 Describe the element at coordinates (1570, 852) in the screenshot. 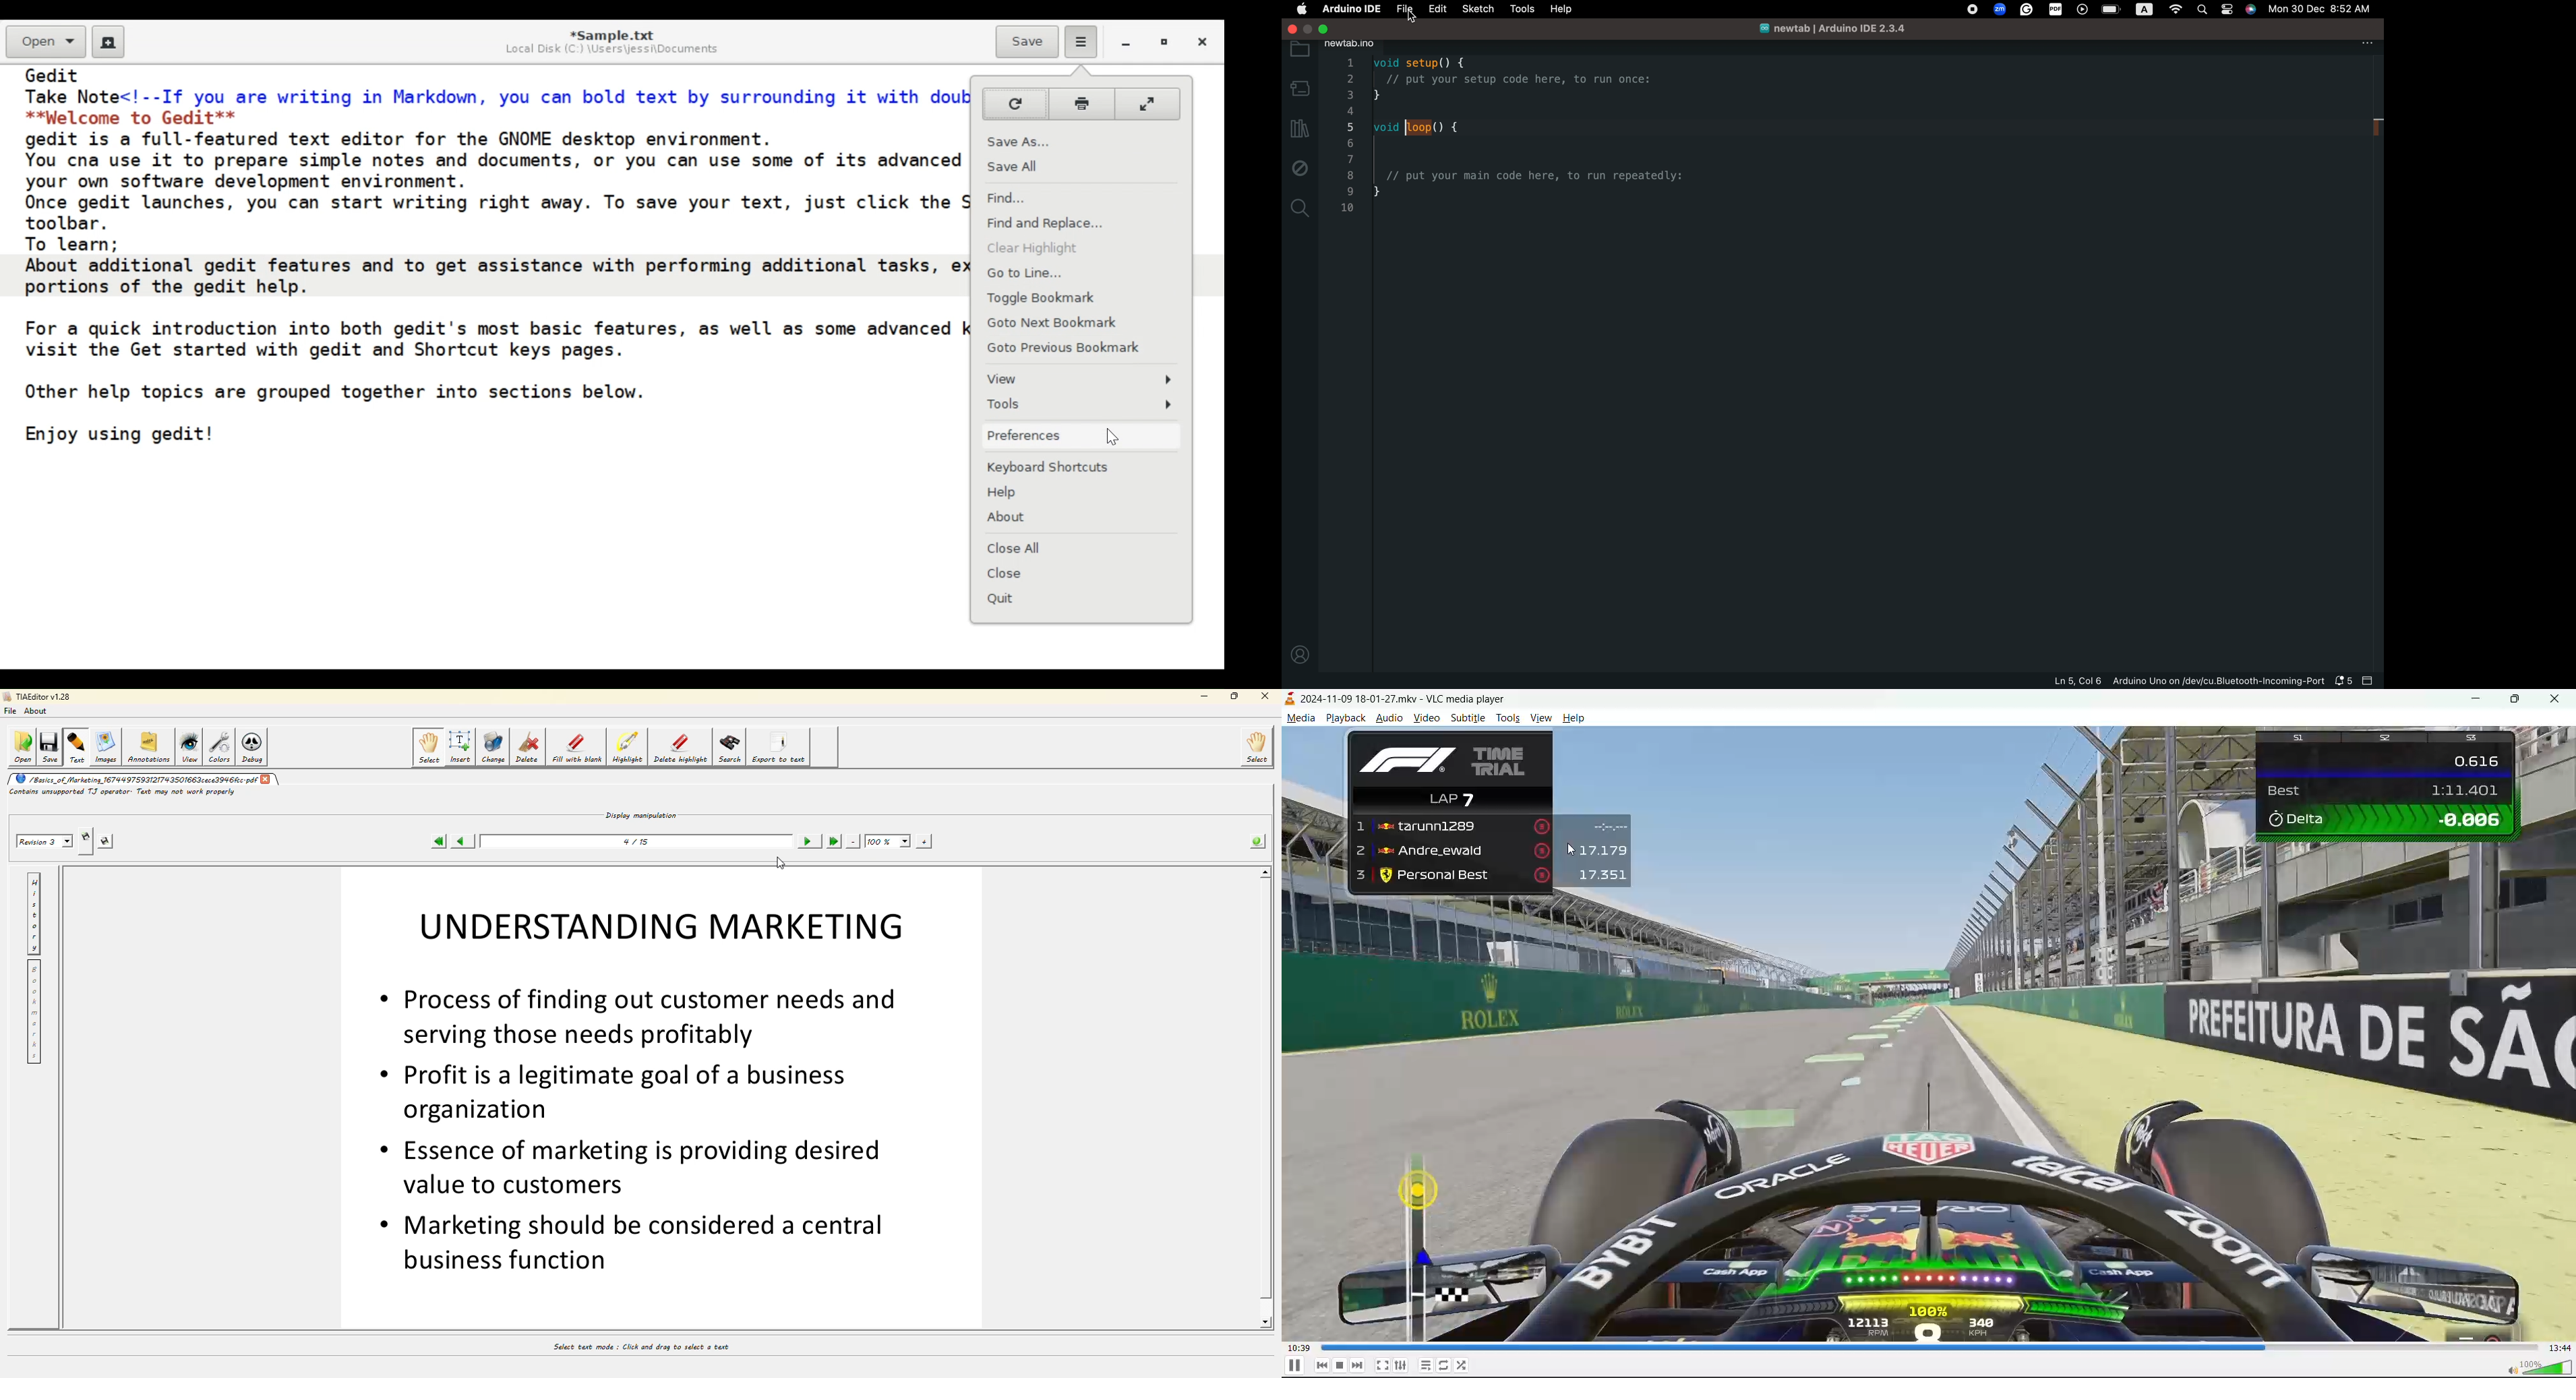

I see `cursor` at that location.